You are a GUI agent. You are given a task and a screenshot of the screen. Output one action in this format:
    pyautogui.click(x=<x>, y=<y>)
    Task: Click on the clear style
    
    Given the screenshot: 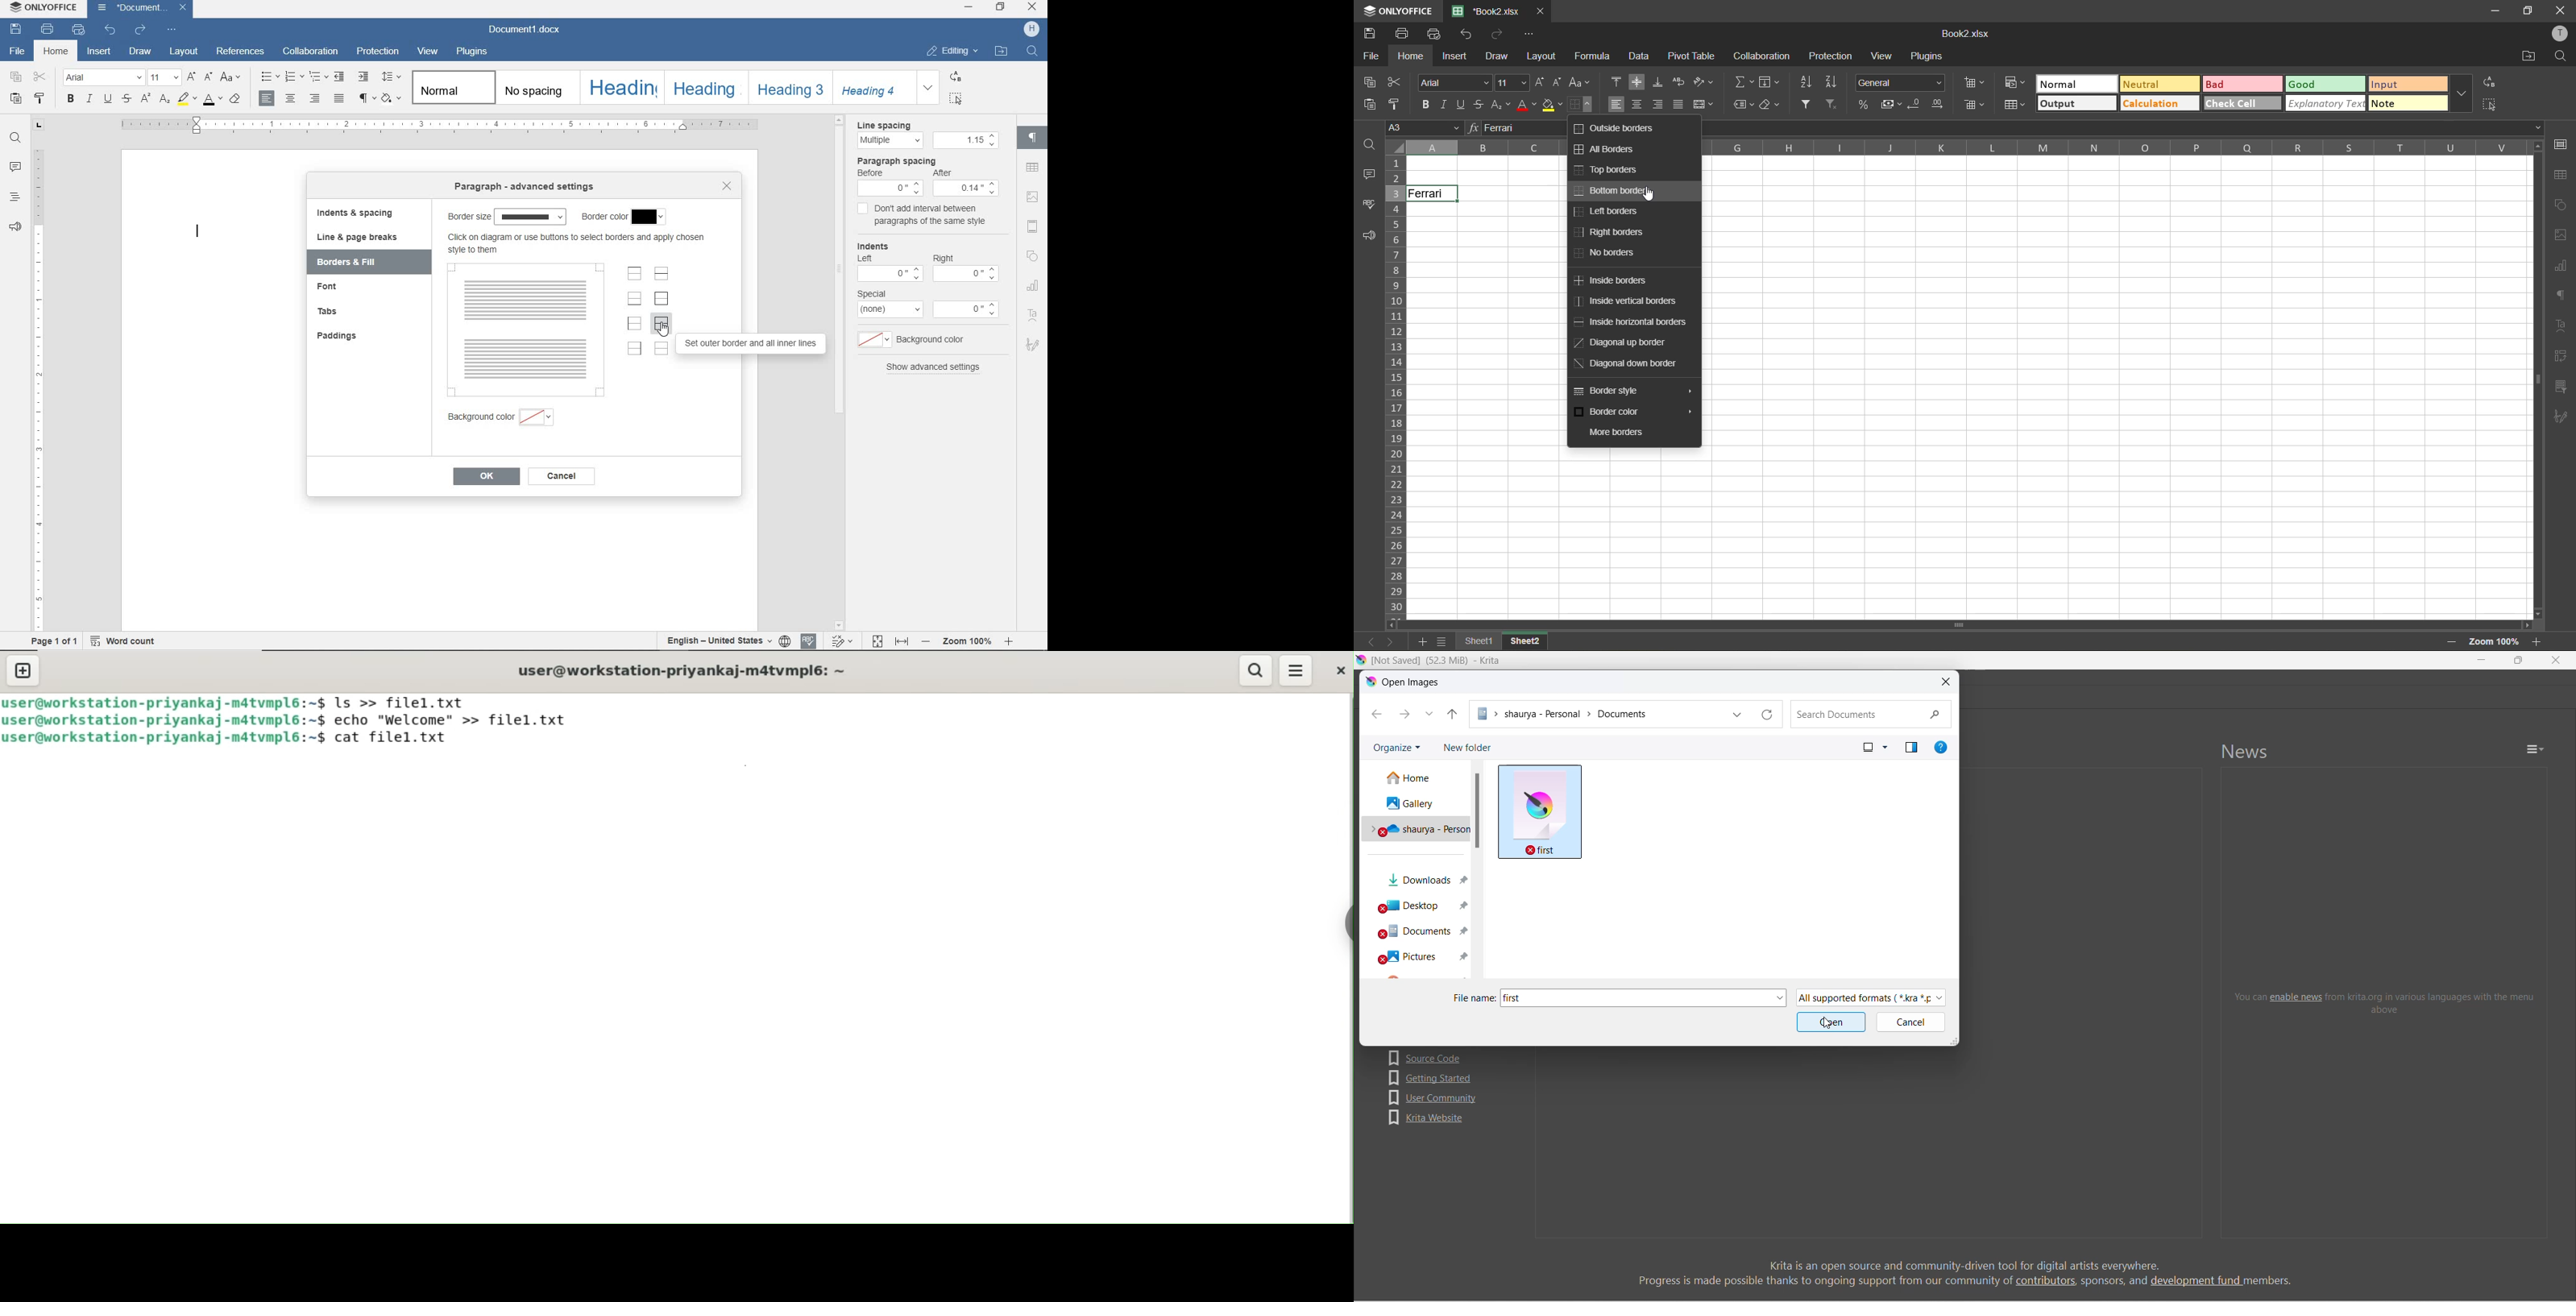 What is the action you would take?
    pyautogui.click(x=236, y=100)
    